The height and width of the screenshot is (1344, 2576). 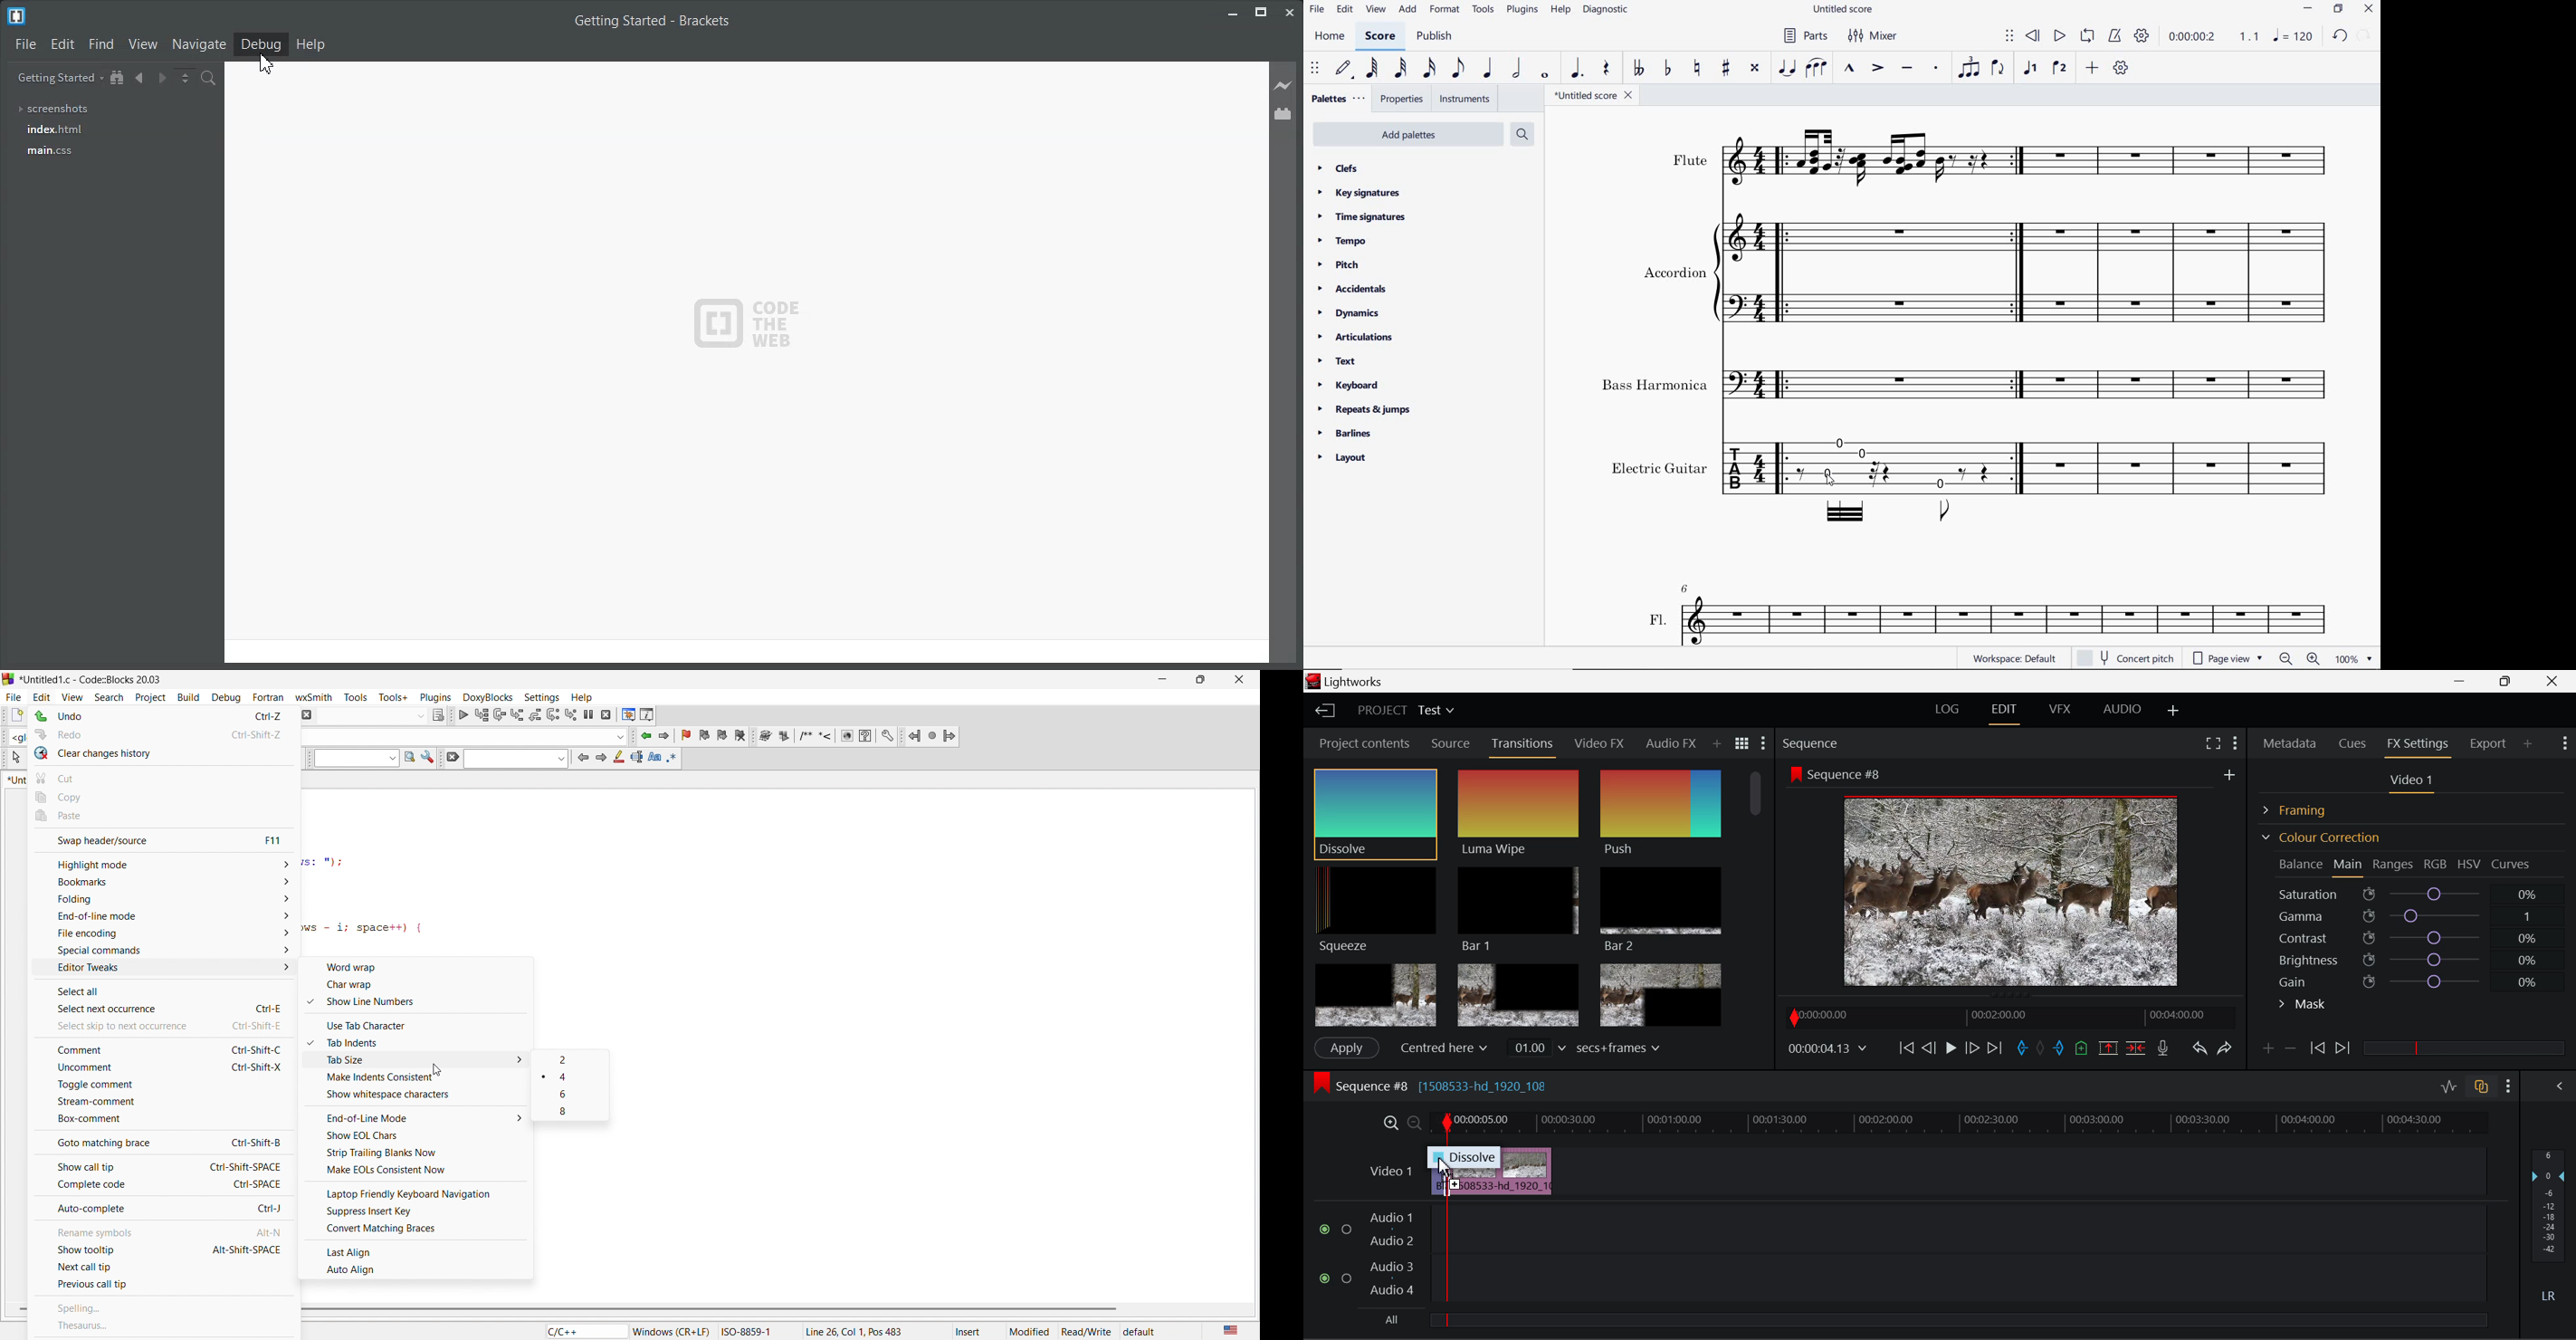 What do you see at coordinates (1382, 37) in the screenshot?
I see `score` at bounding box center [1382, 37].